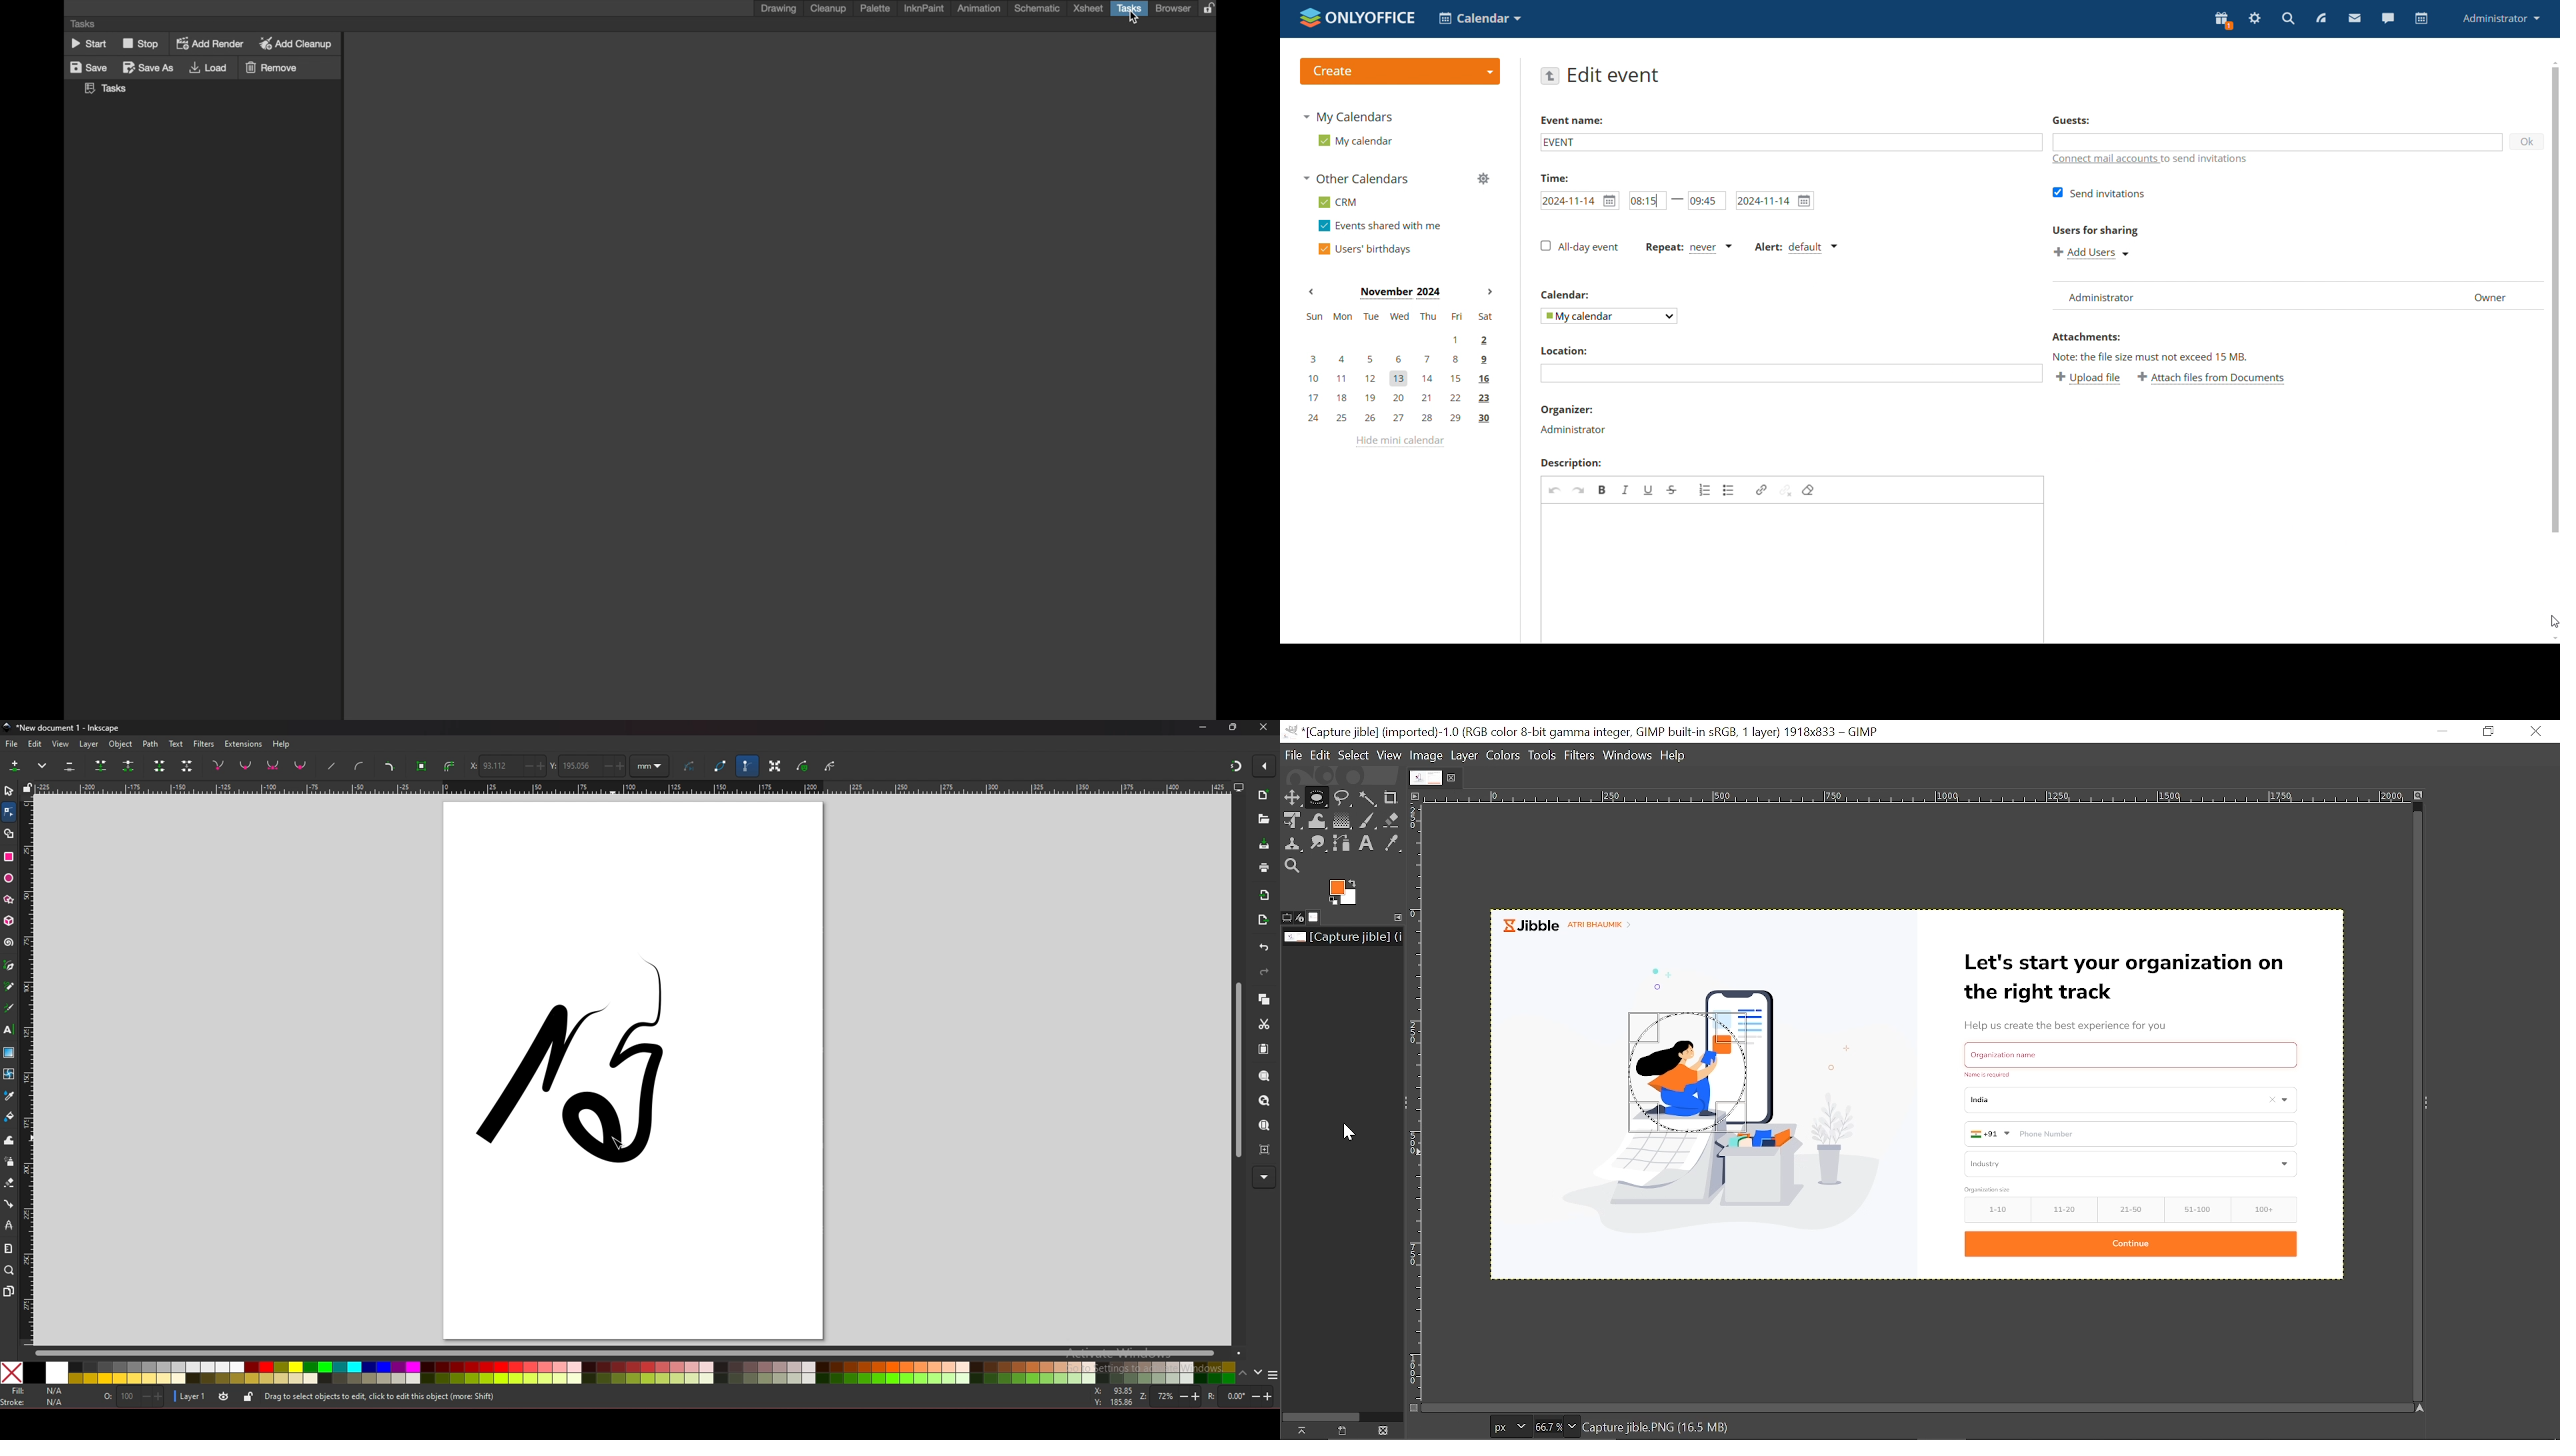 This screenshot has height=1456, width=2576. I want to click on Zoom options, so click(1570, 1424).